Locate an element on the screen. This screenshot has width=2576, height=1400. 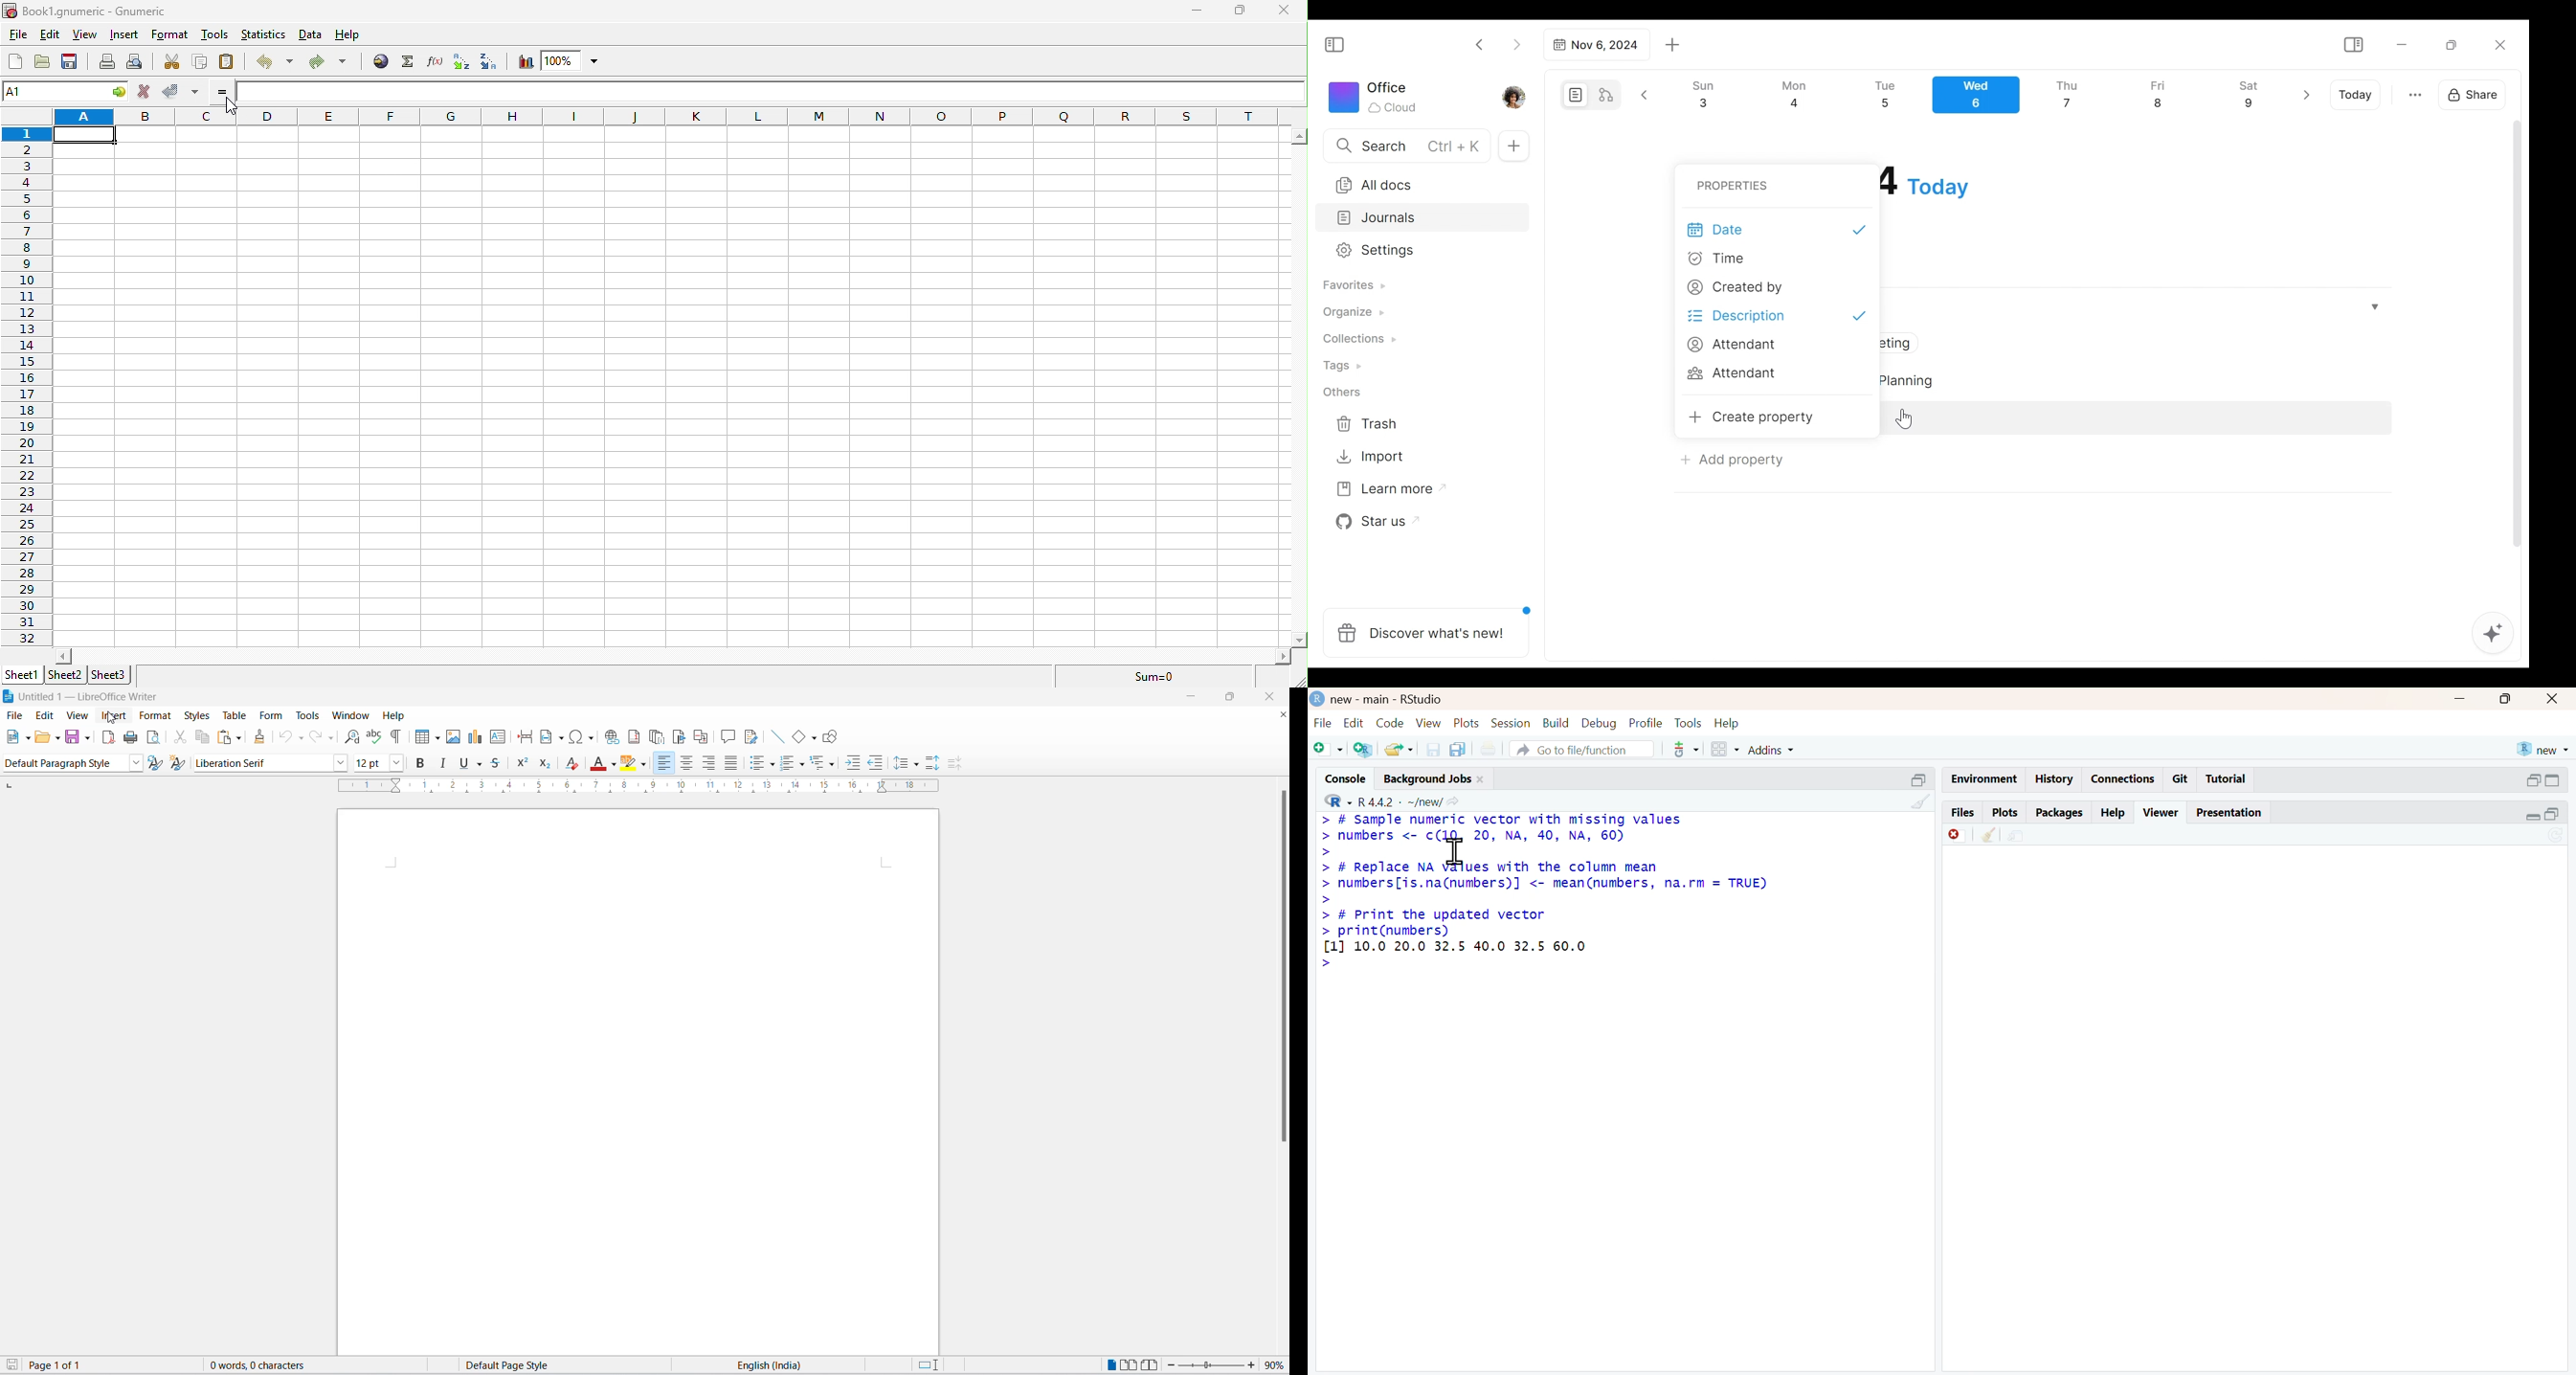
save is located at coordinates (1435, 750).